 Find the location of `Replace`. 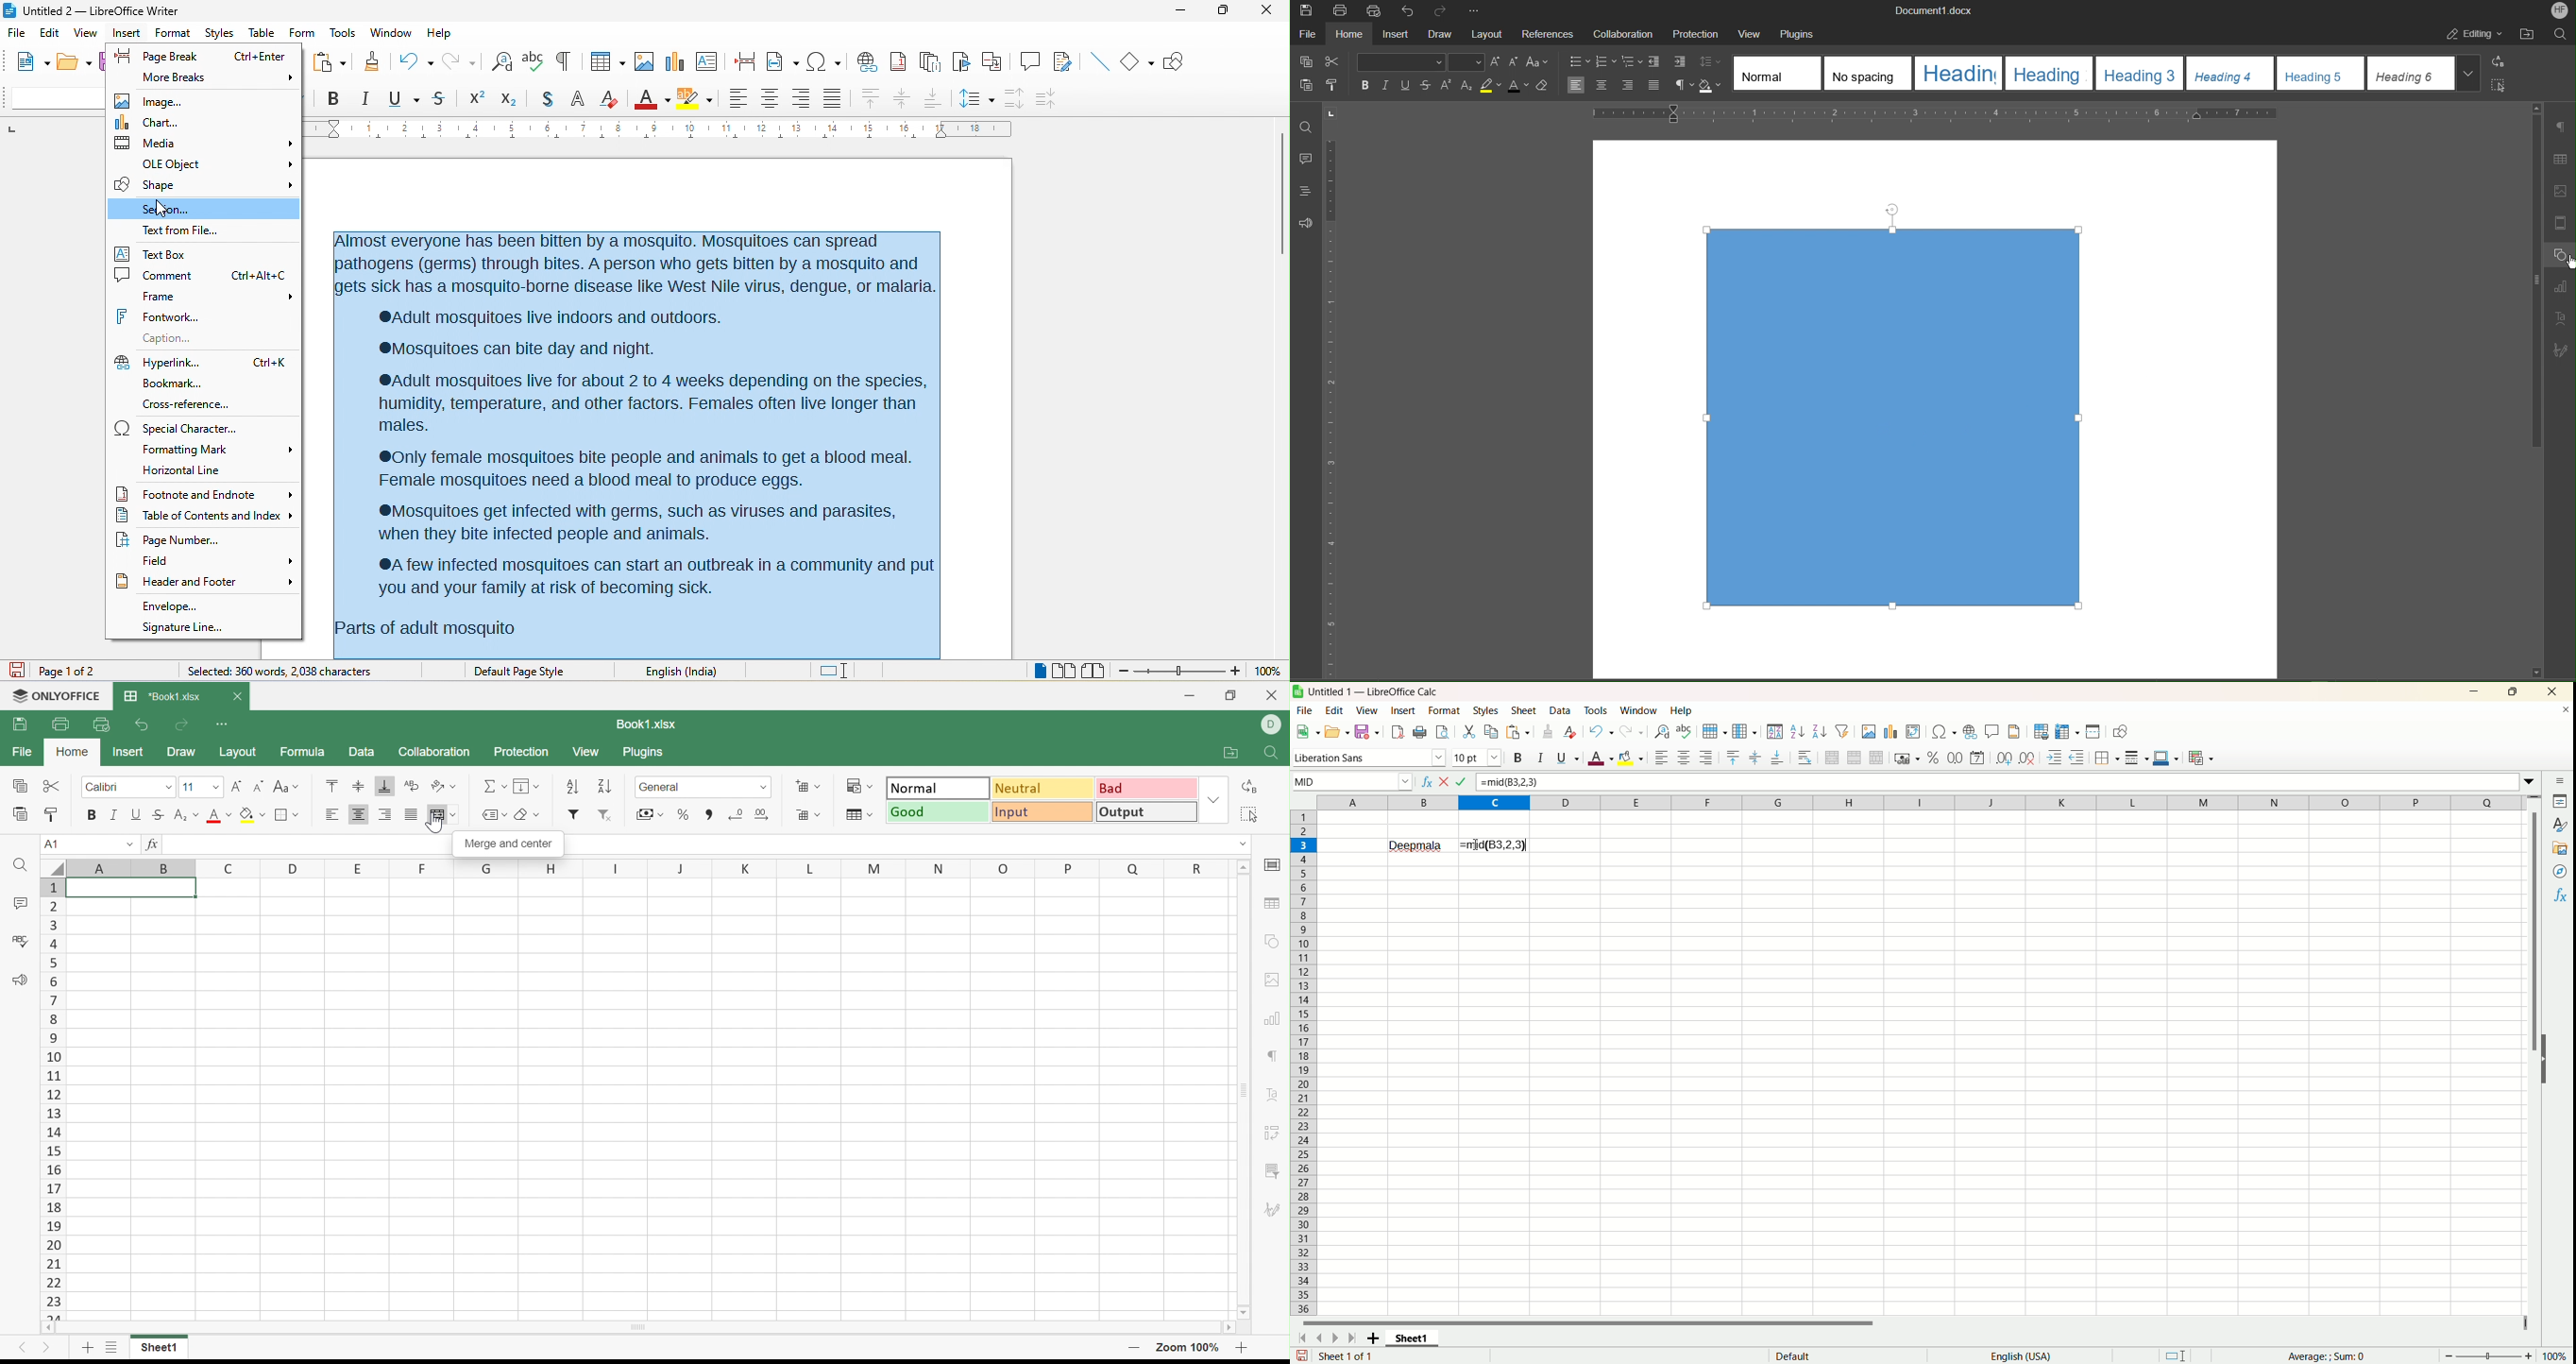

Replace is located at coordinates (1251, 787).